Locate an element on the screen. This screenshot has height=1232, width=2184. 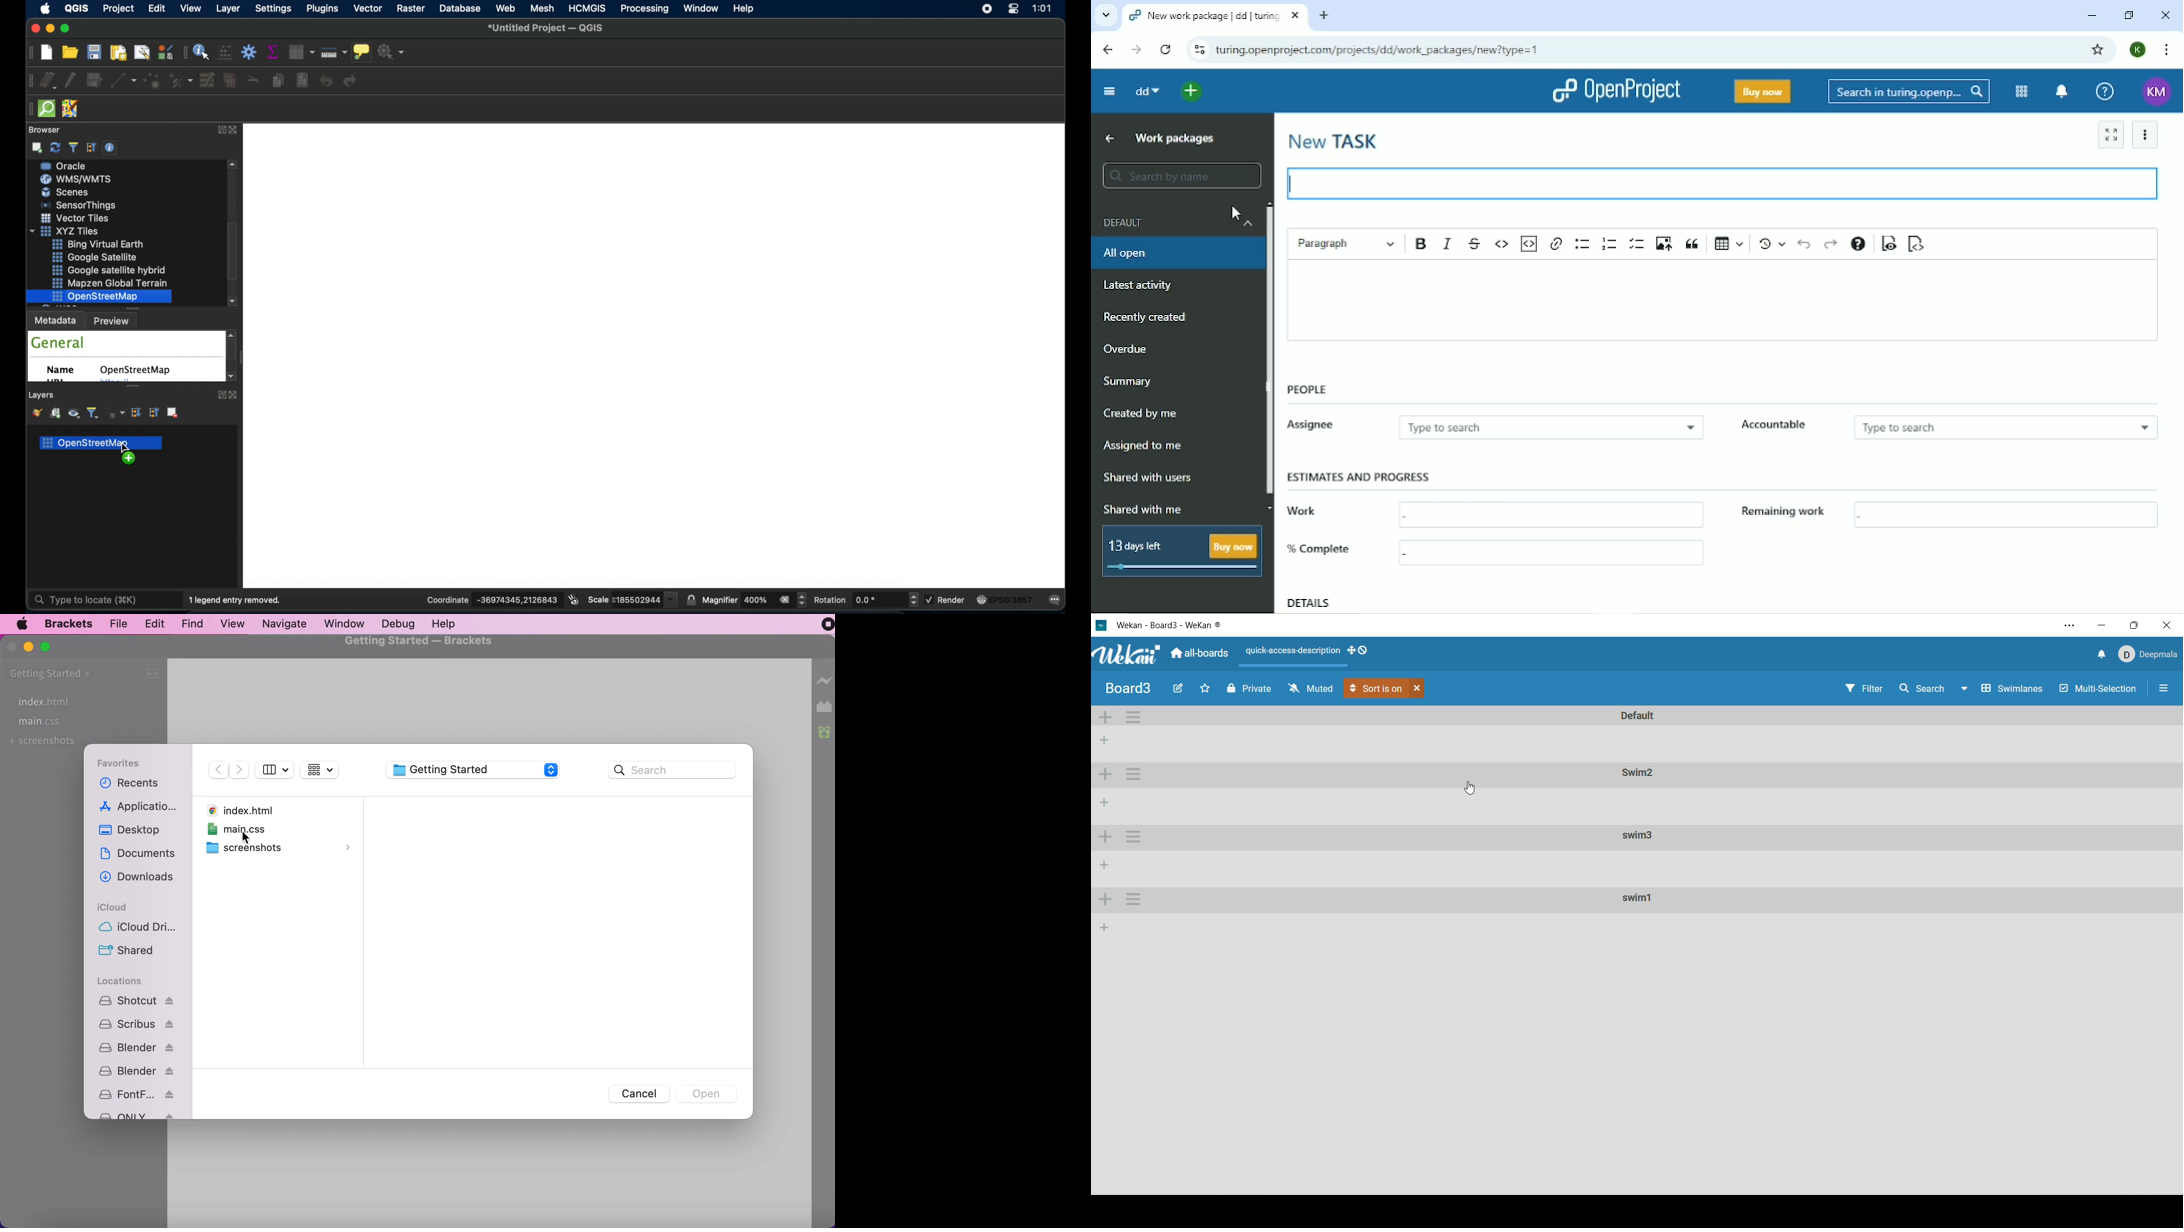
browser is located at coordinates (43, 130).